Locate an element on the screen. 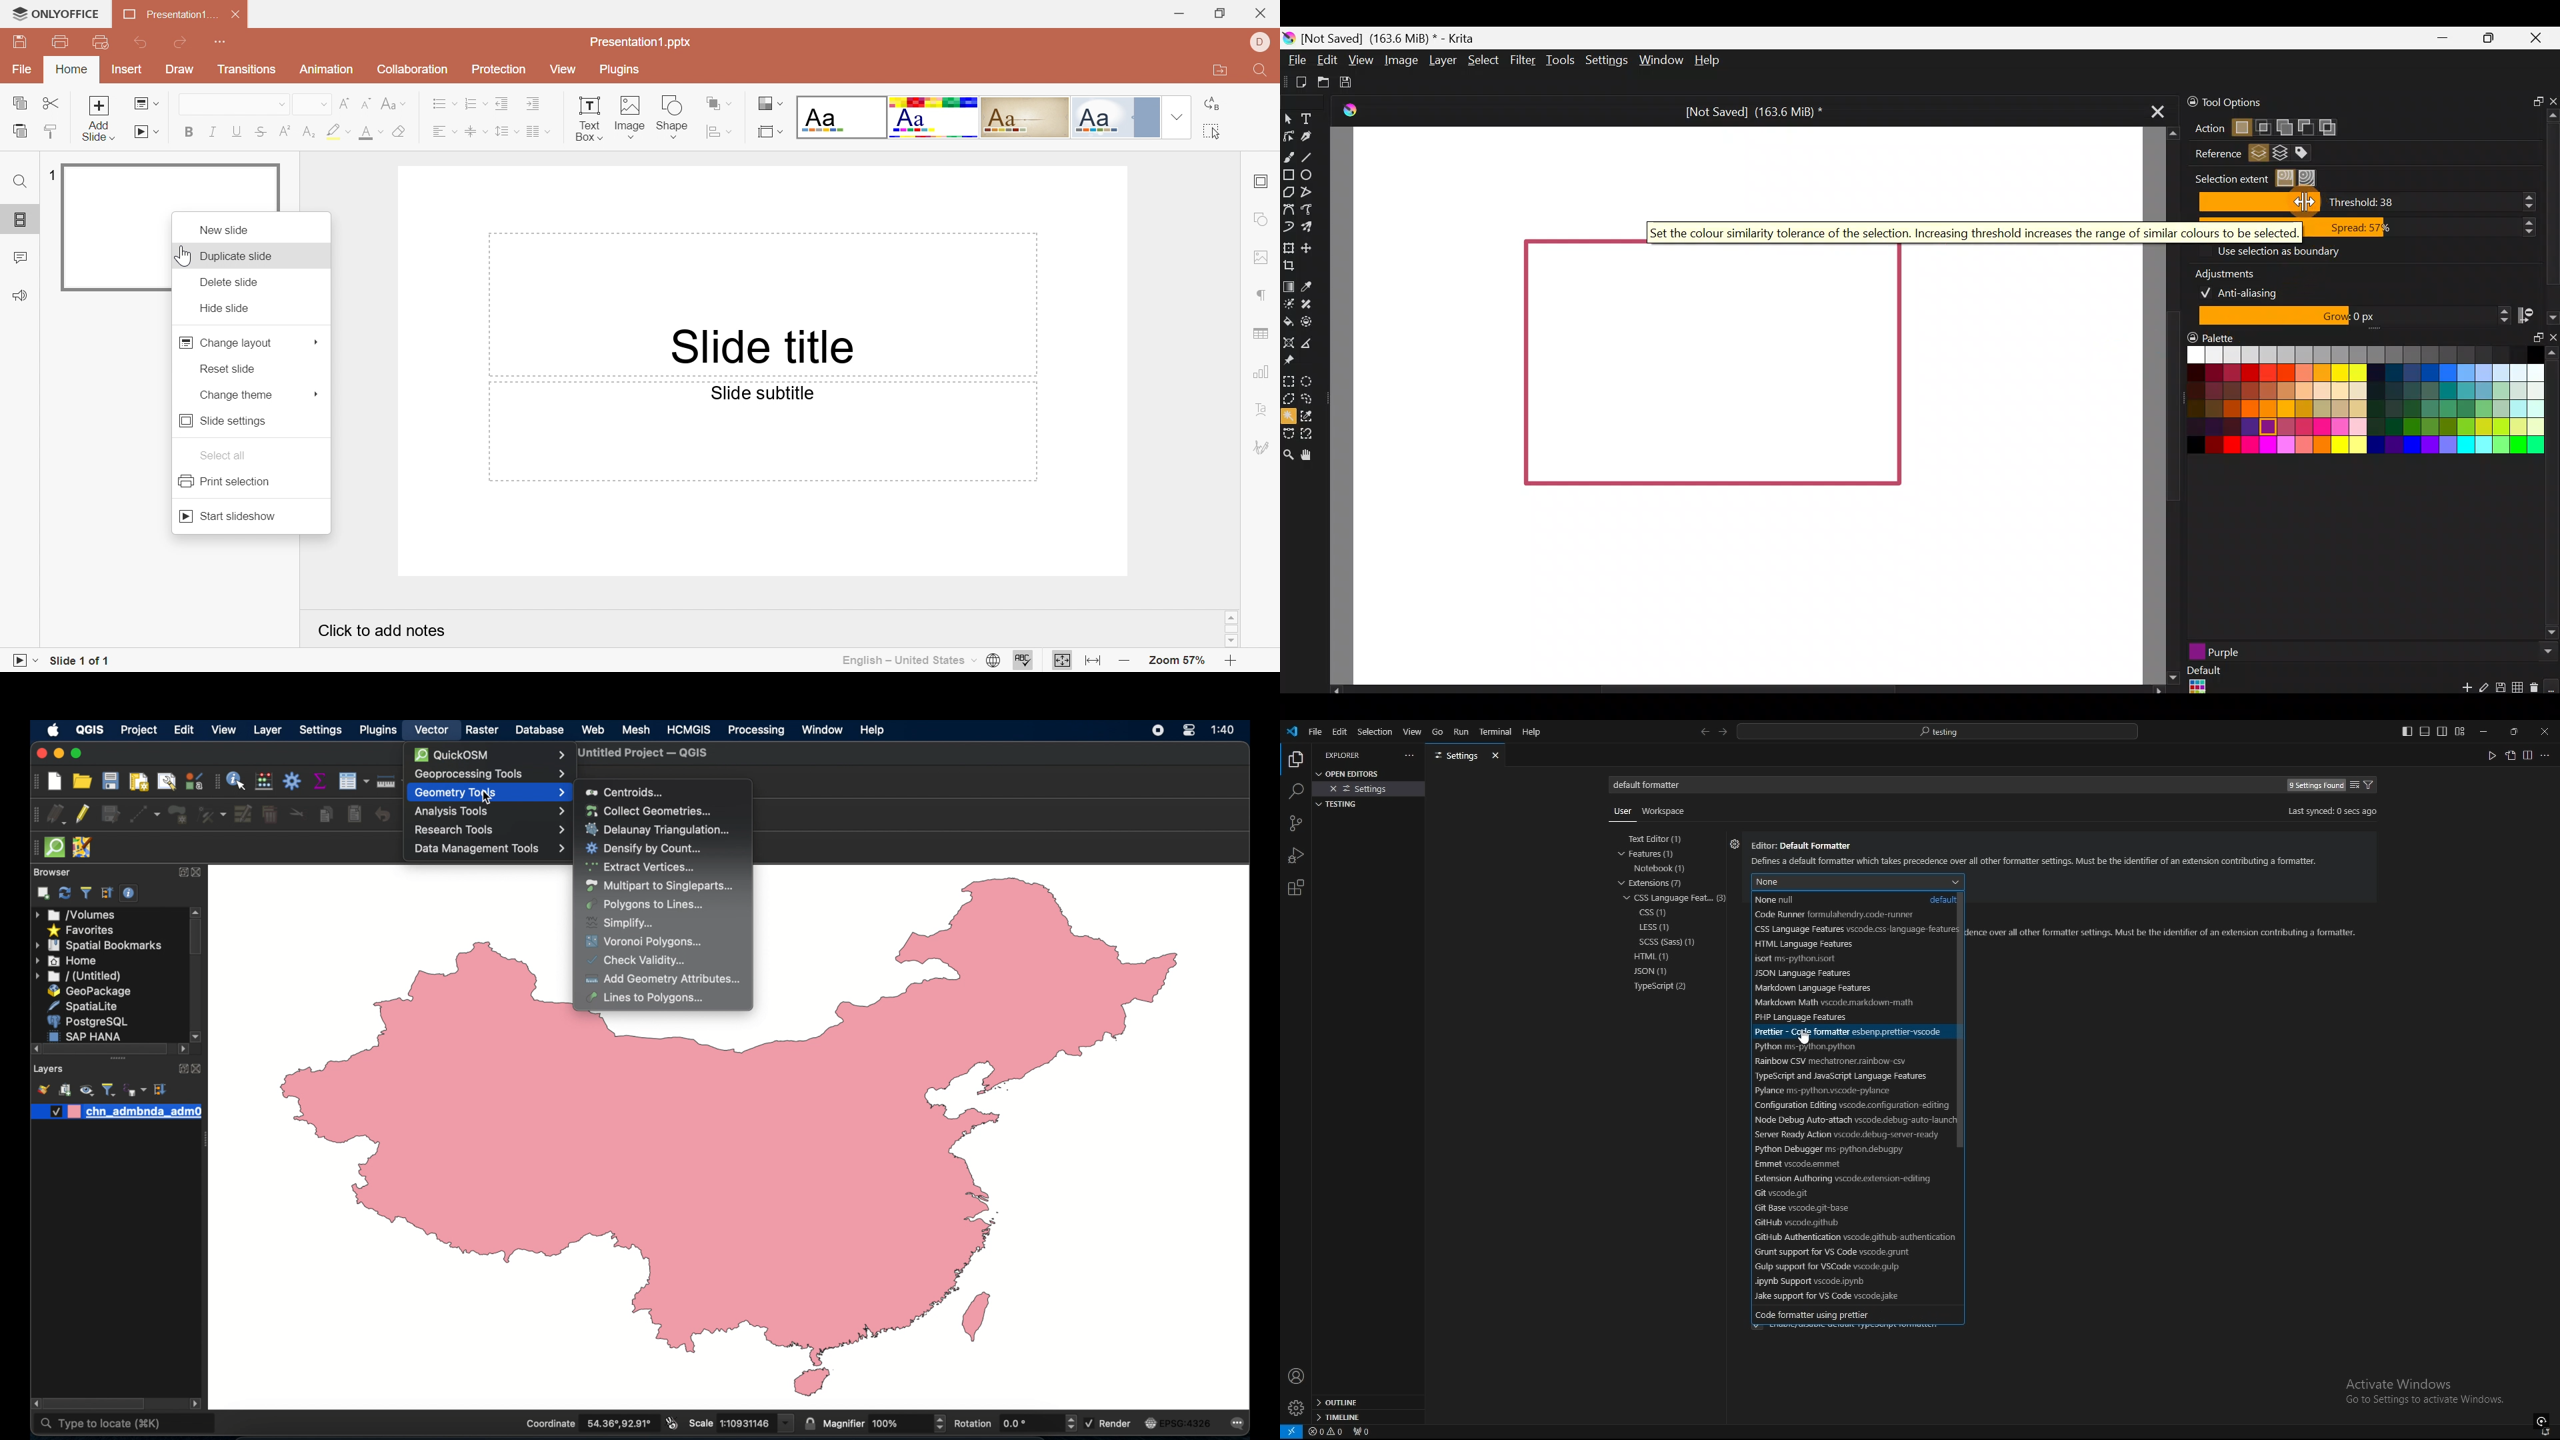  Blank is located at coordinates (843, 115).